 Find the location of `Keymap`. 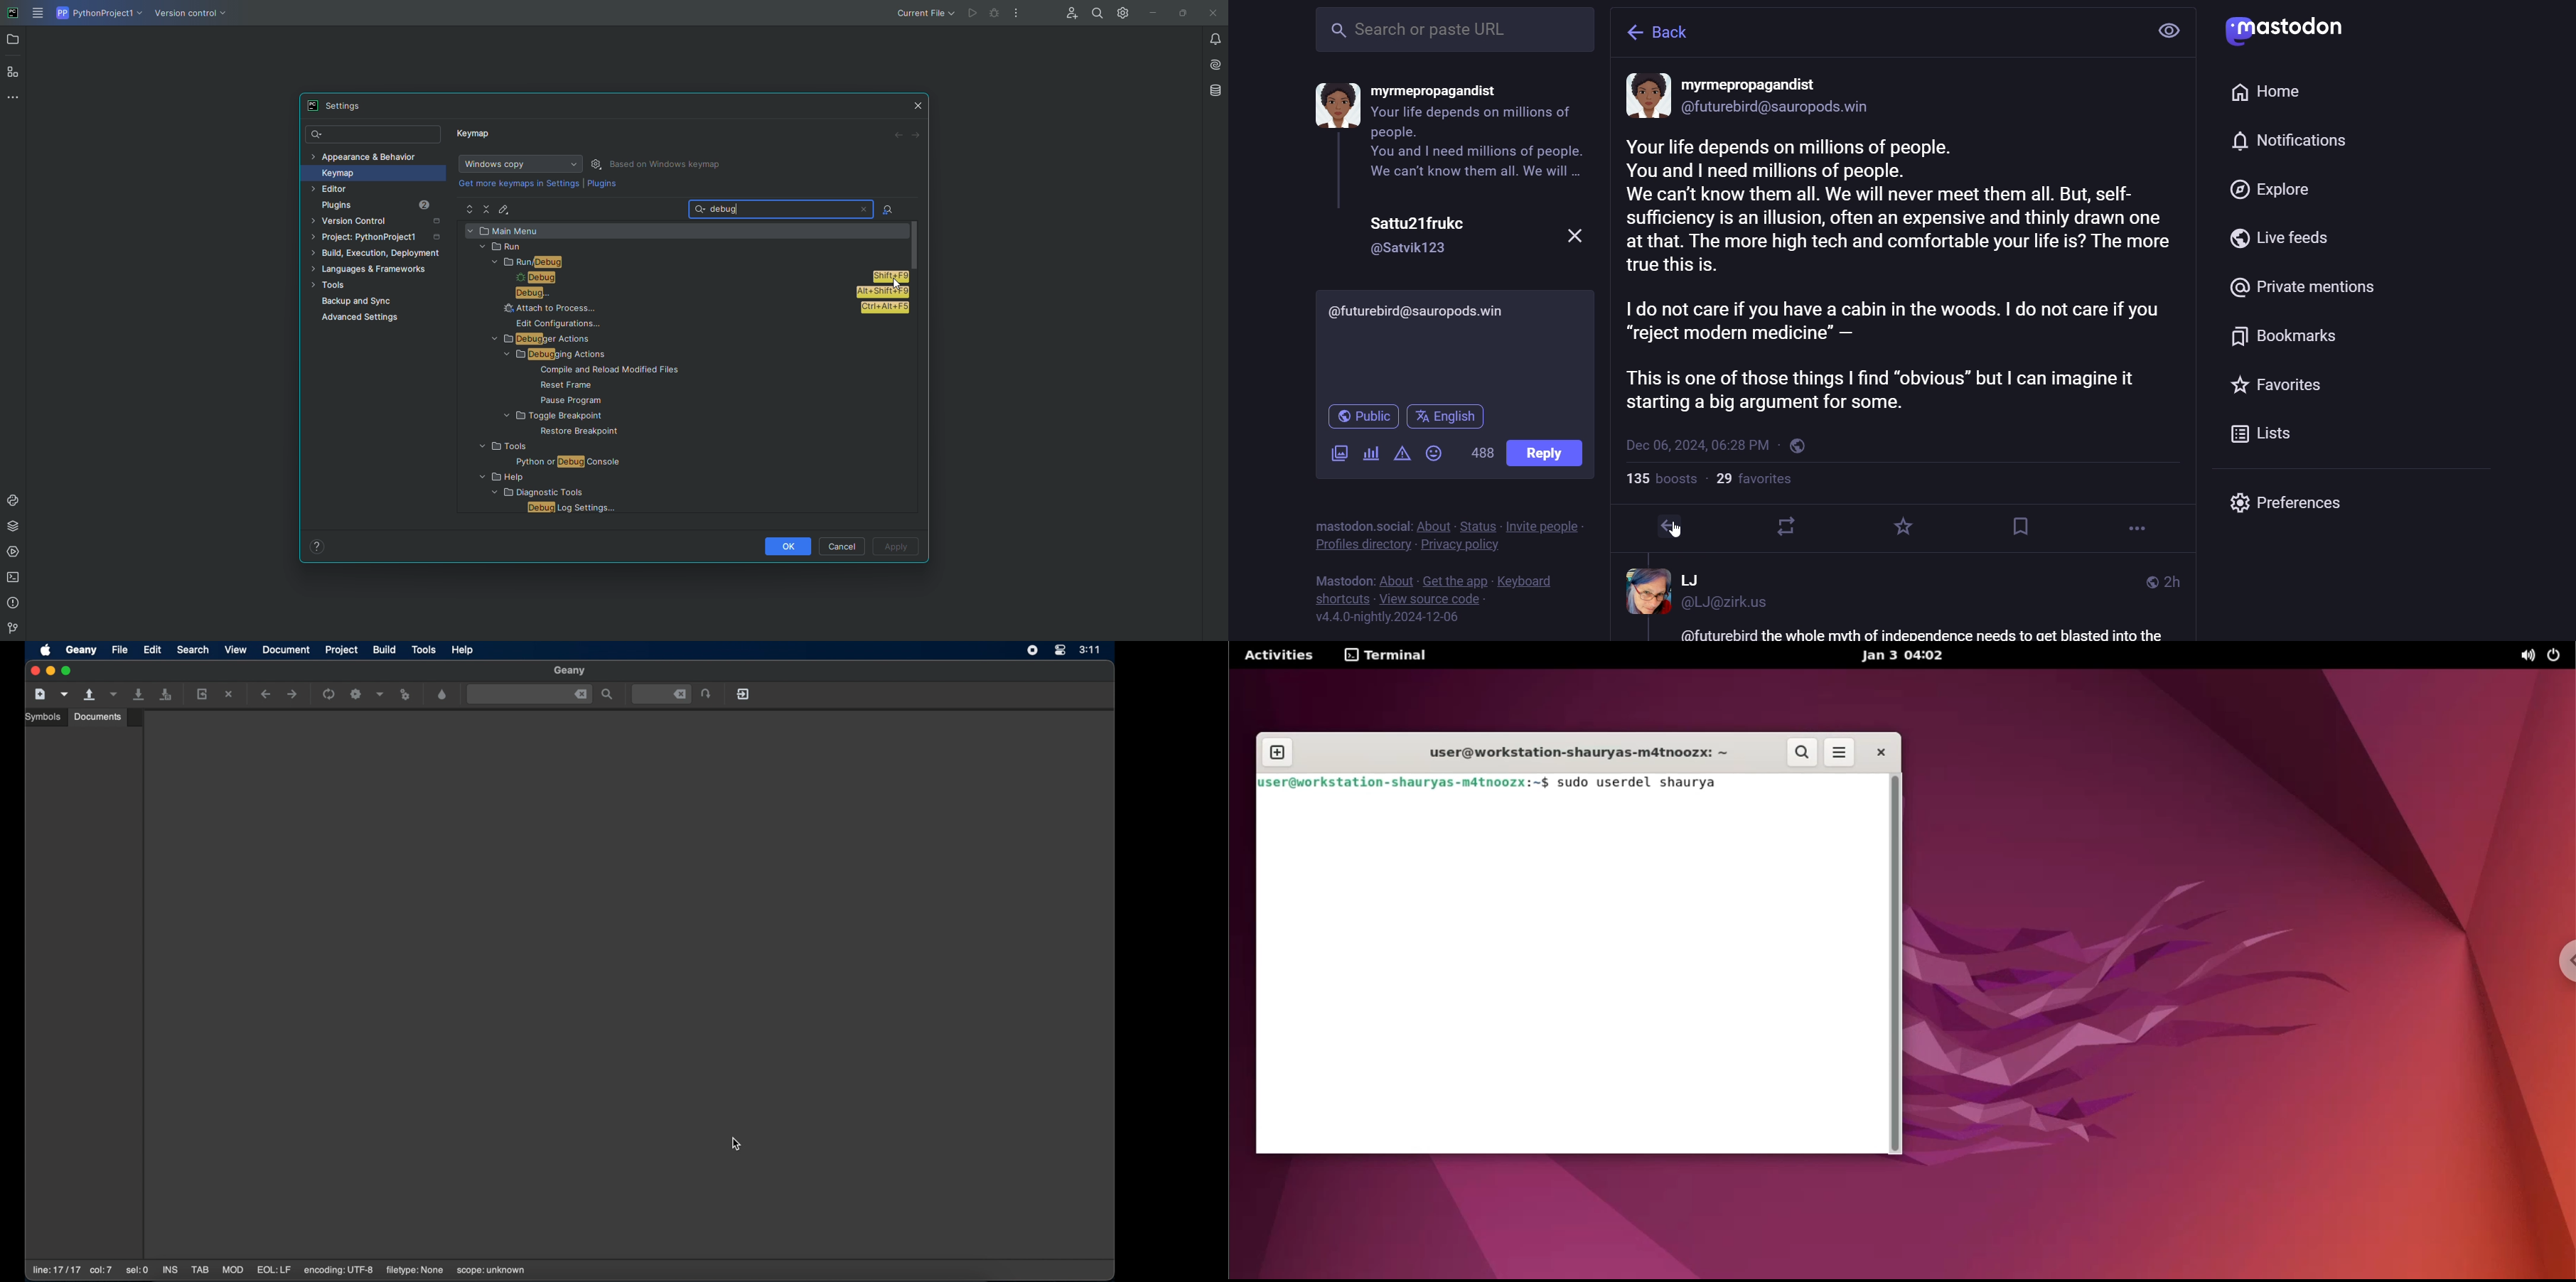

Keymap is located at coordinates (475, 136).